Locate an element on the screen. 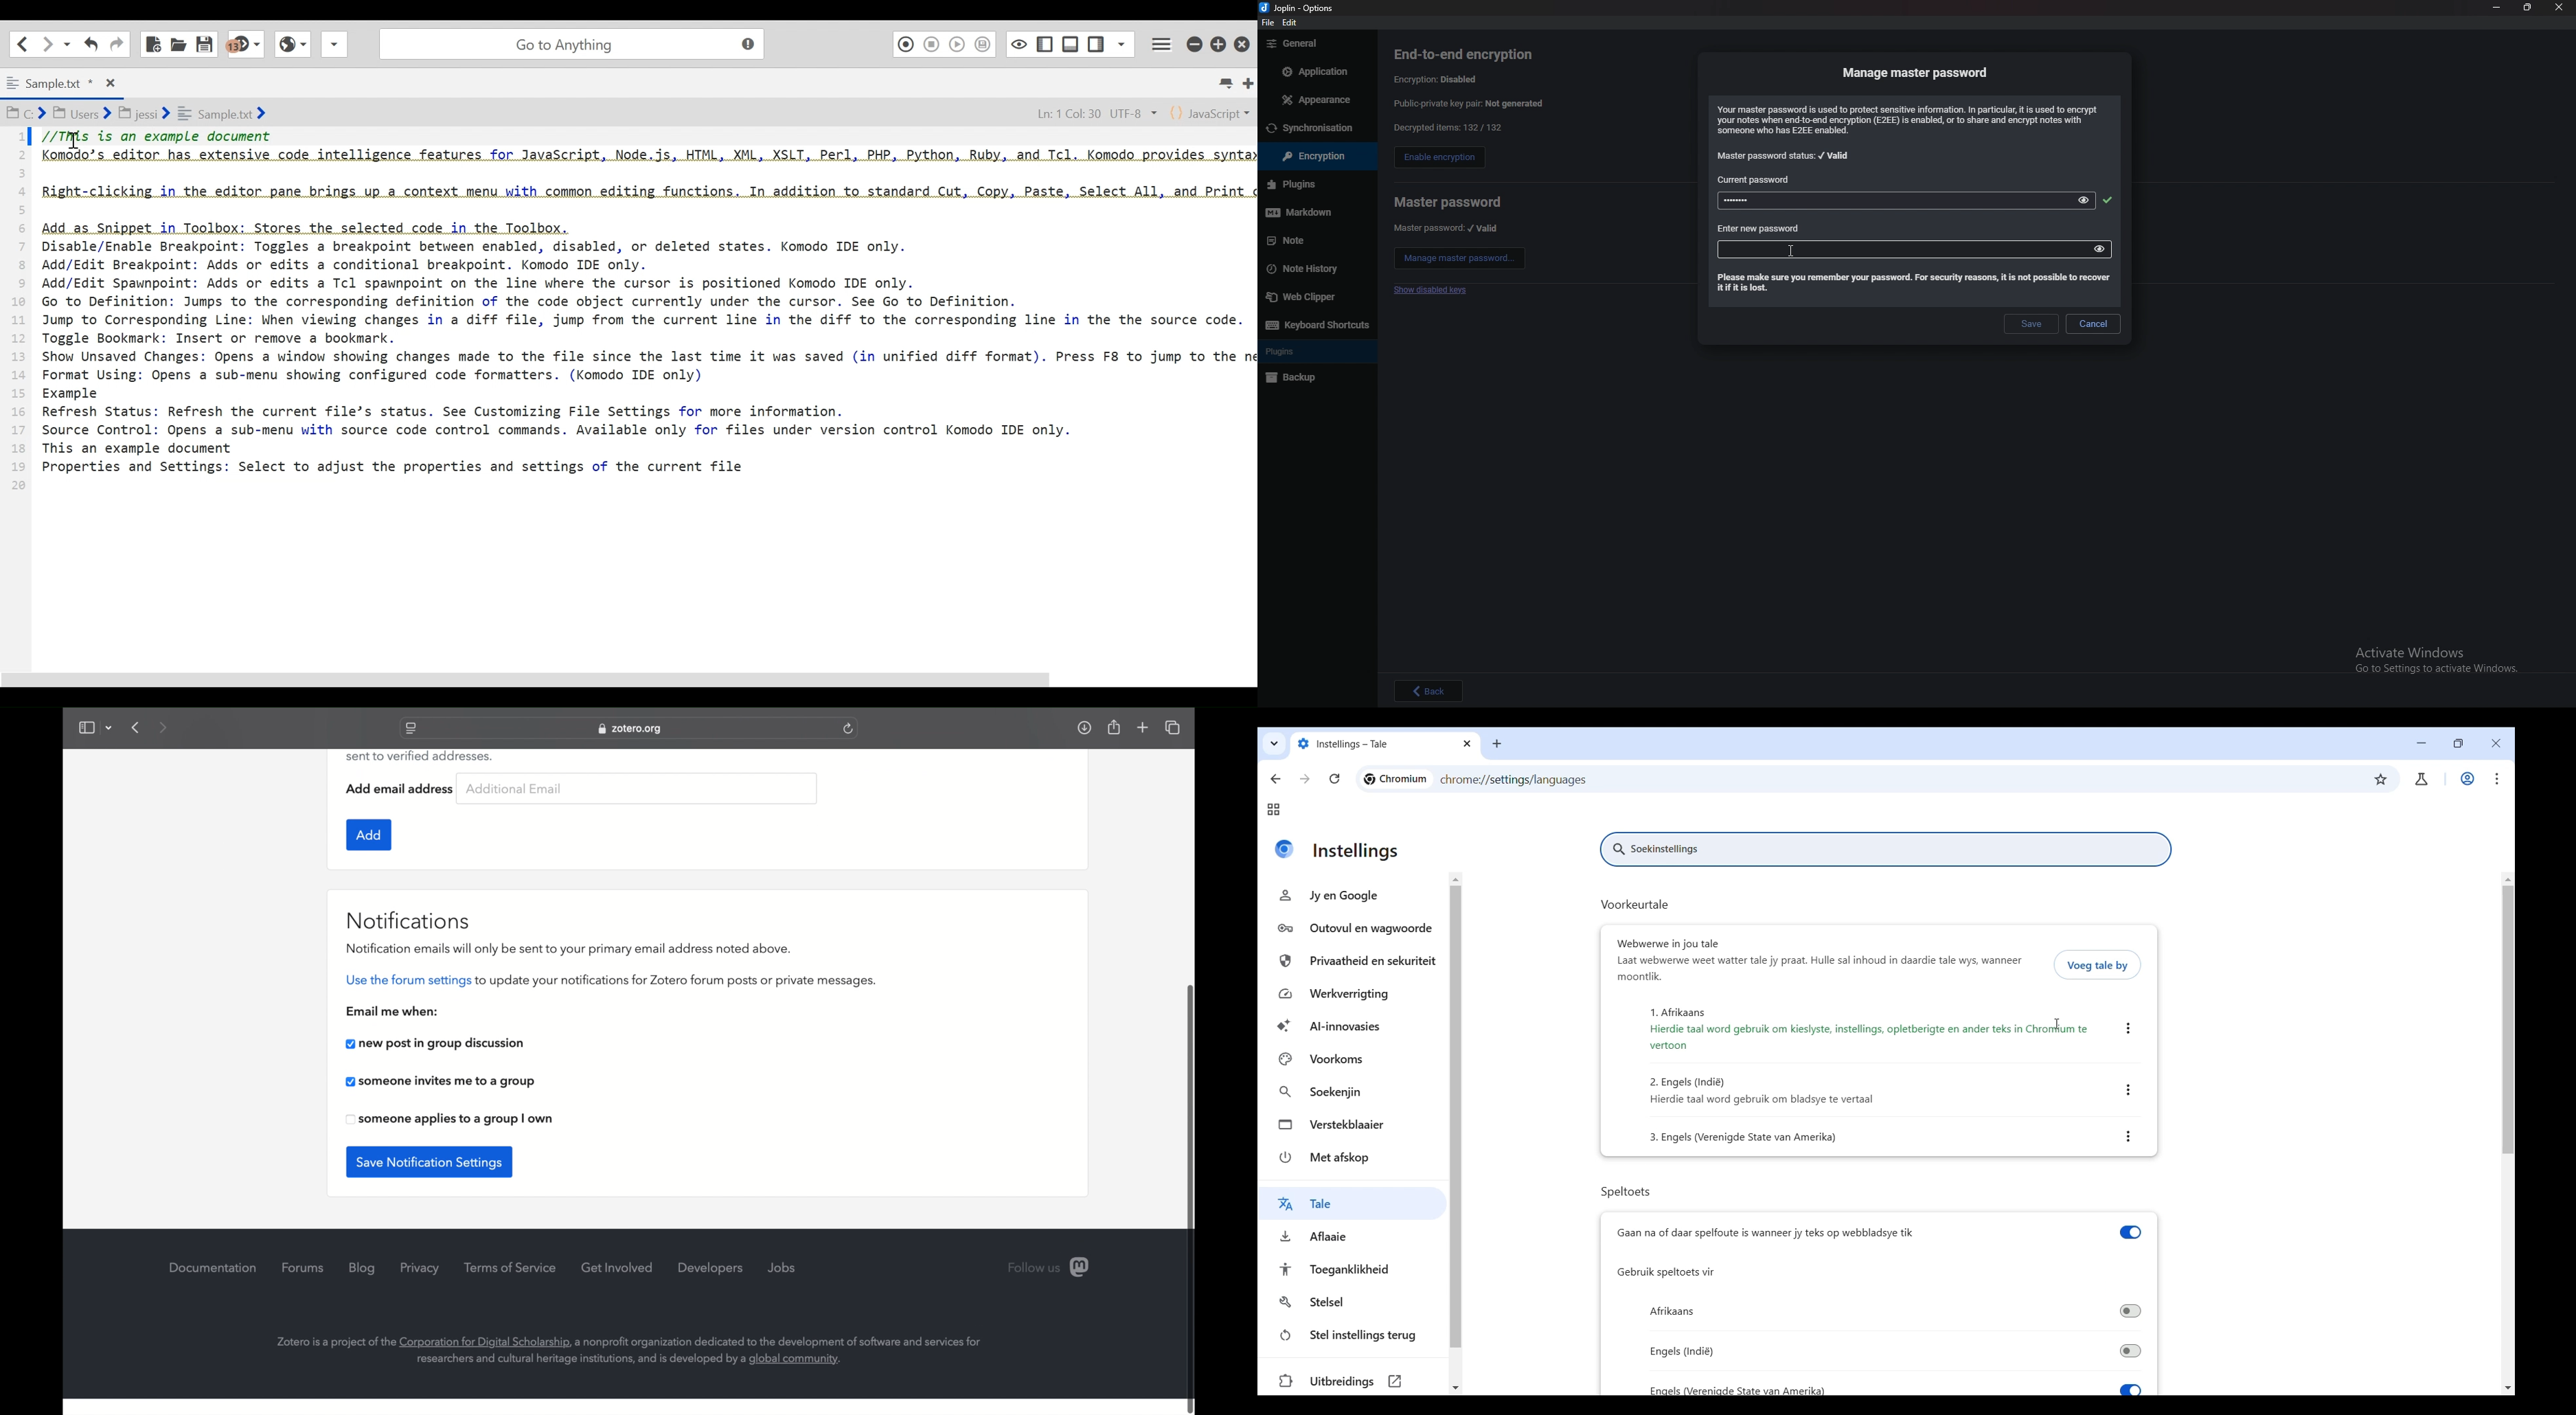 This screenshot has height=1428, width=2576. checkbox is located at coordinates (436, 1045).